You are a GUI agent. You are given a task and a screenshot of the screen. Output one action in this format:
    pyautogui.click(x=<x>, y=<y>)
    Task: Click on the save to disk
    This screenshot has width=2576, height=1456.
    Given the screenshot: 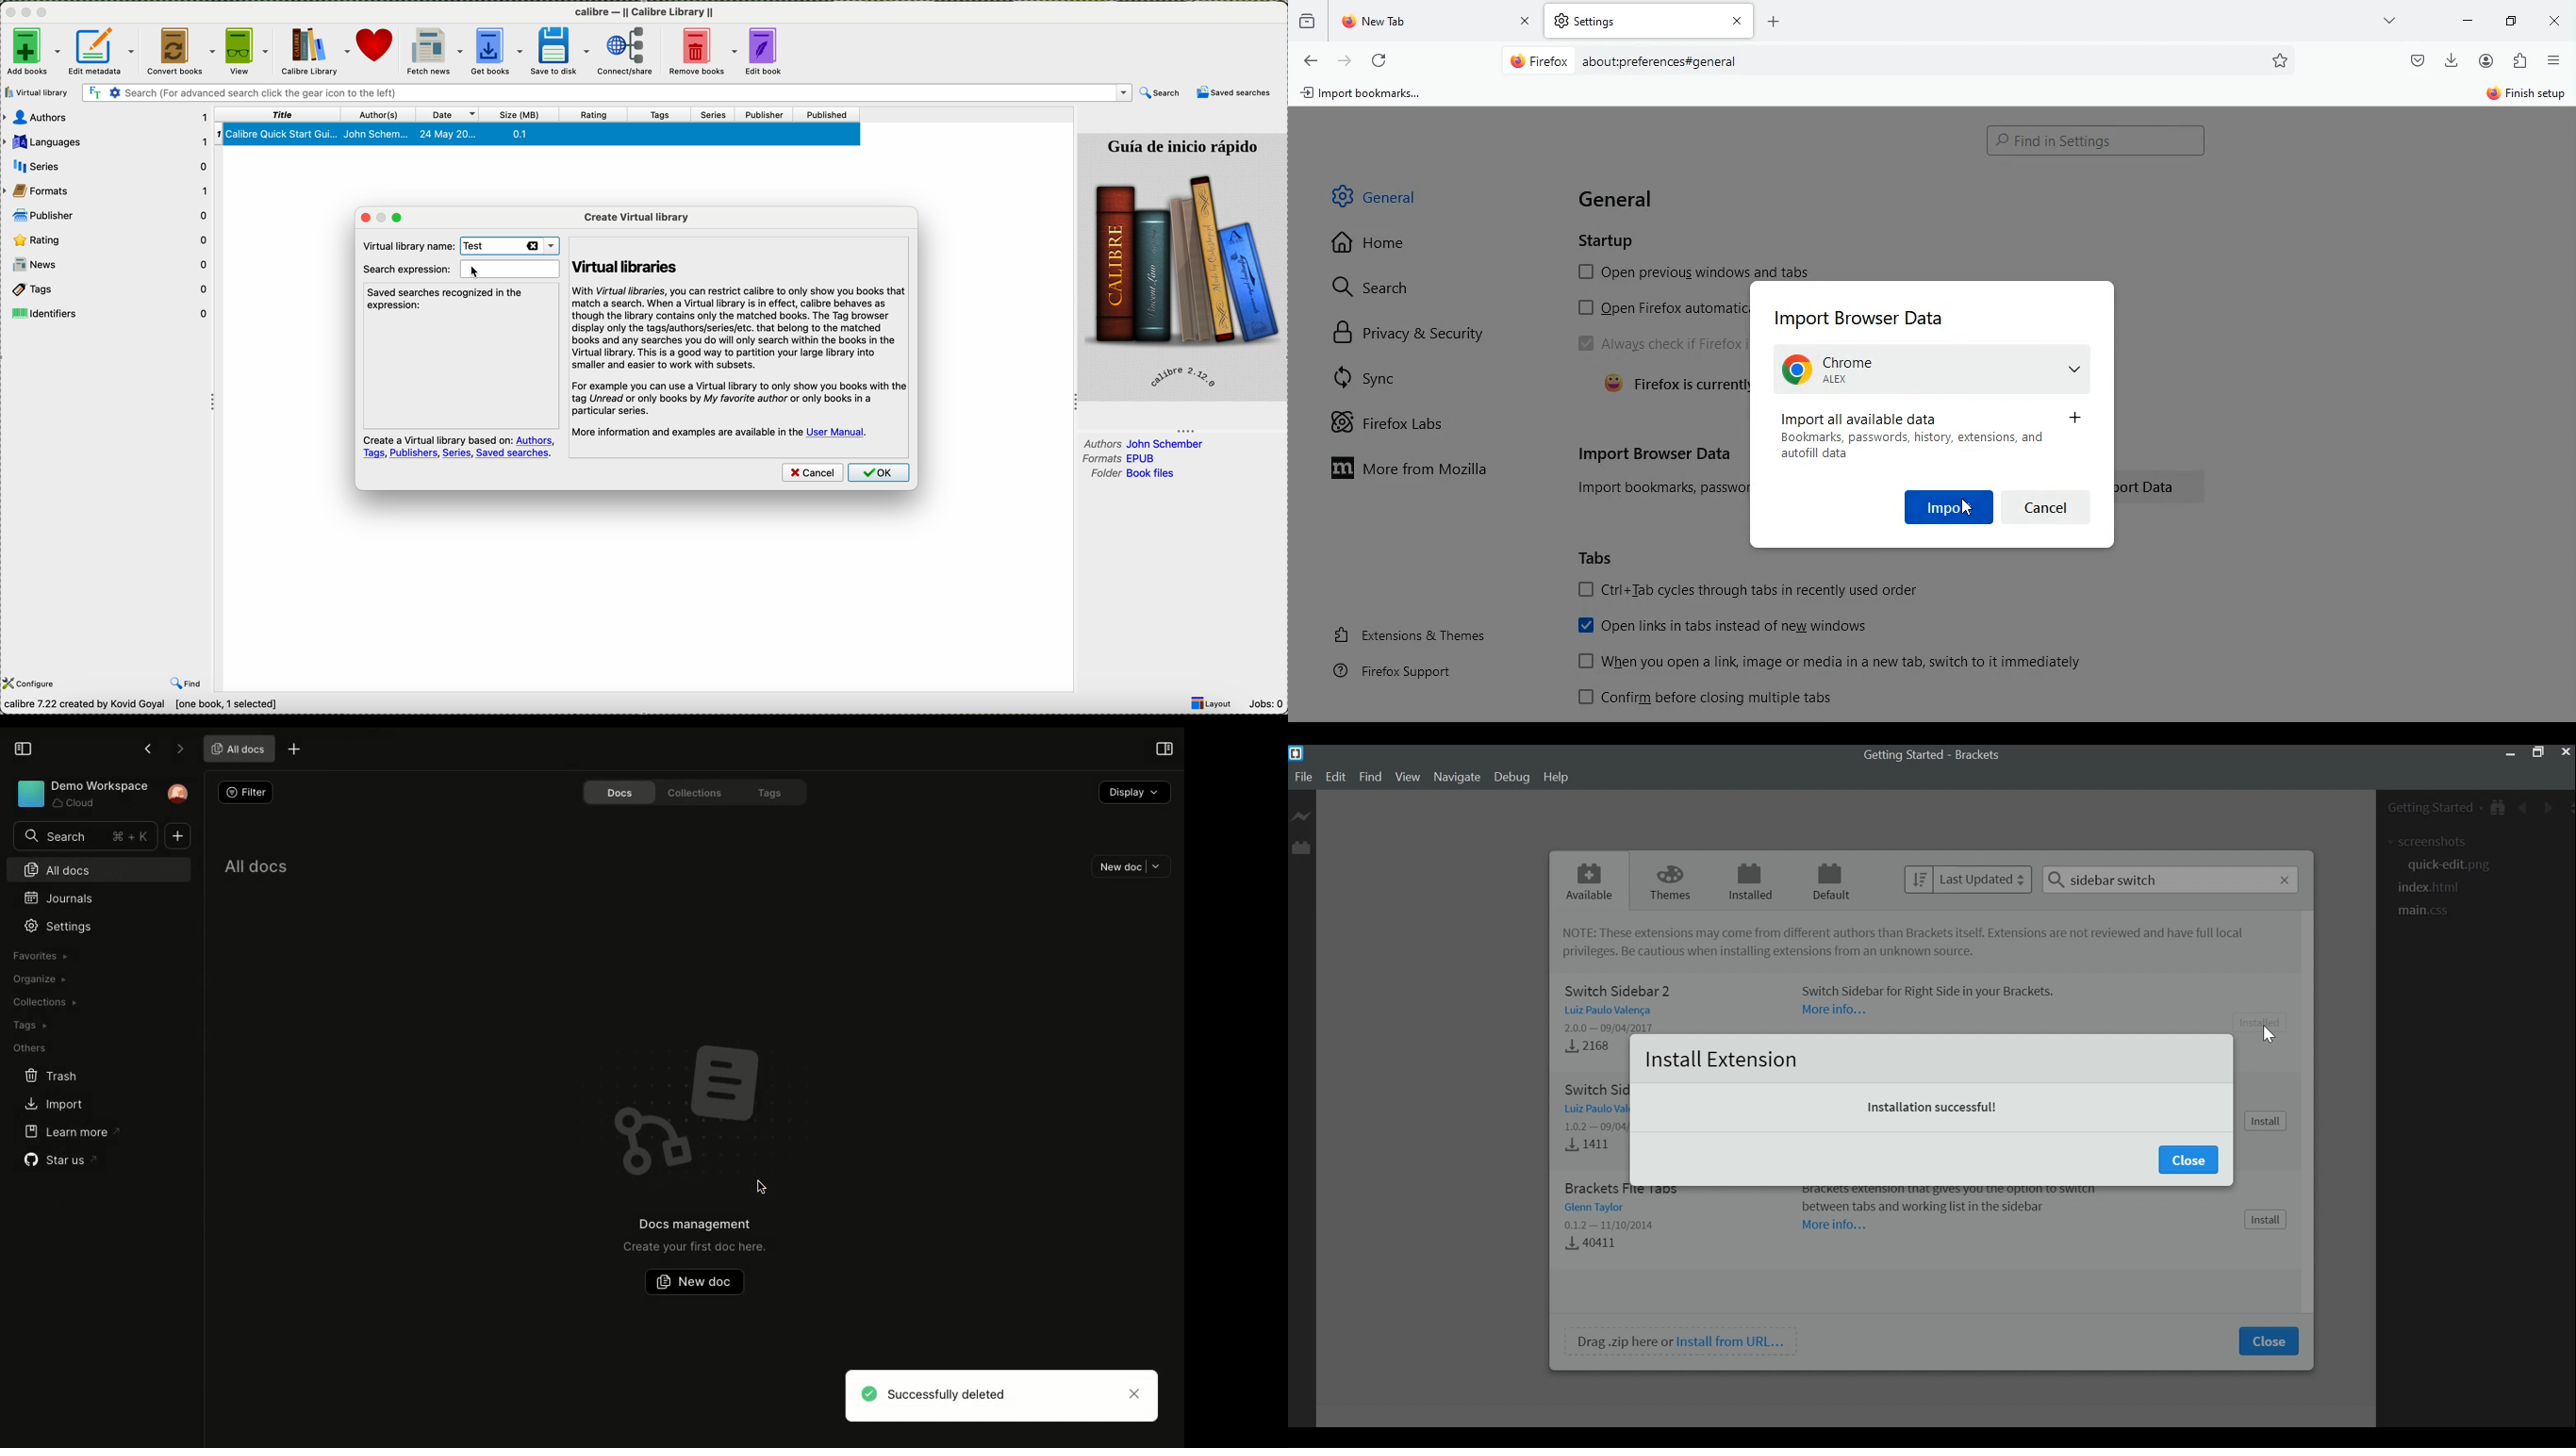 What is the action you would take?
    pyautogui.click(x=562, y=51)
    